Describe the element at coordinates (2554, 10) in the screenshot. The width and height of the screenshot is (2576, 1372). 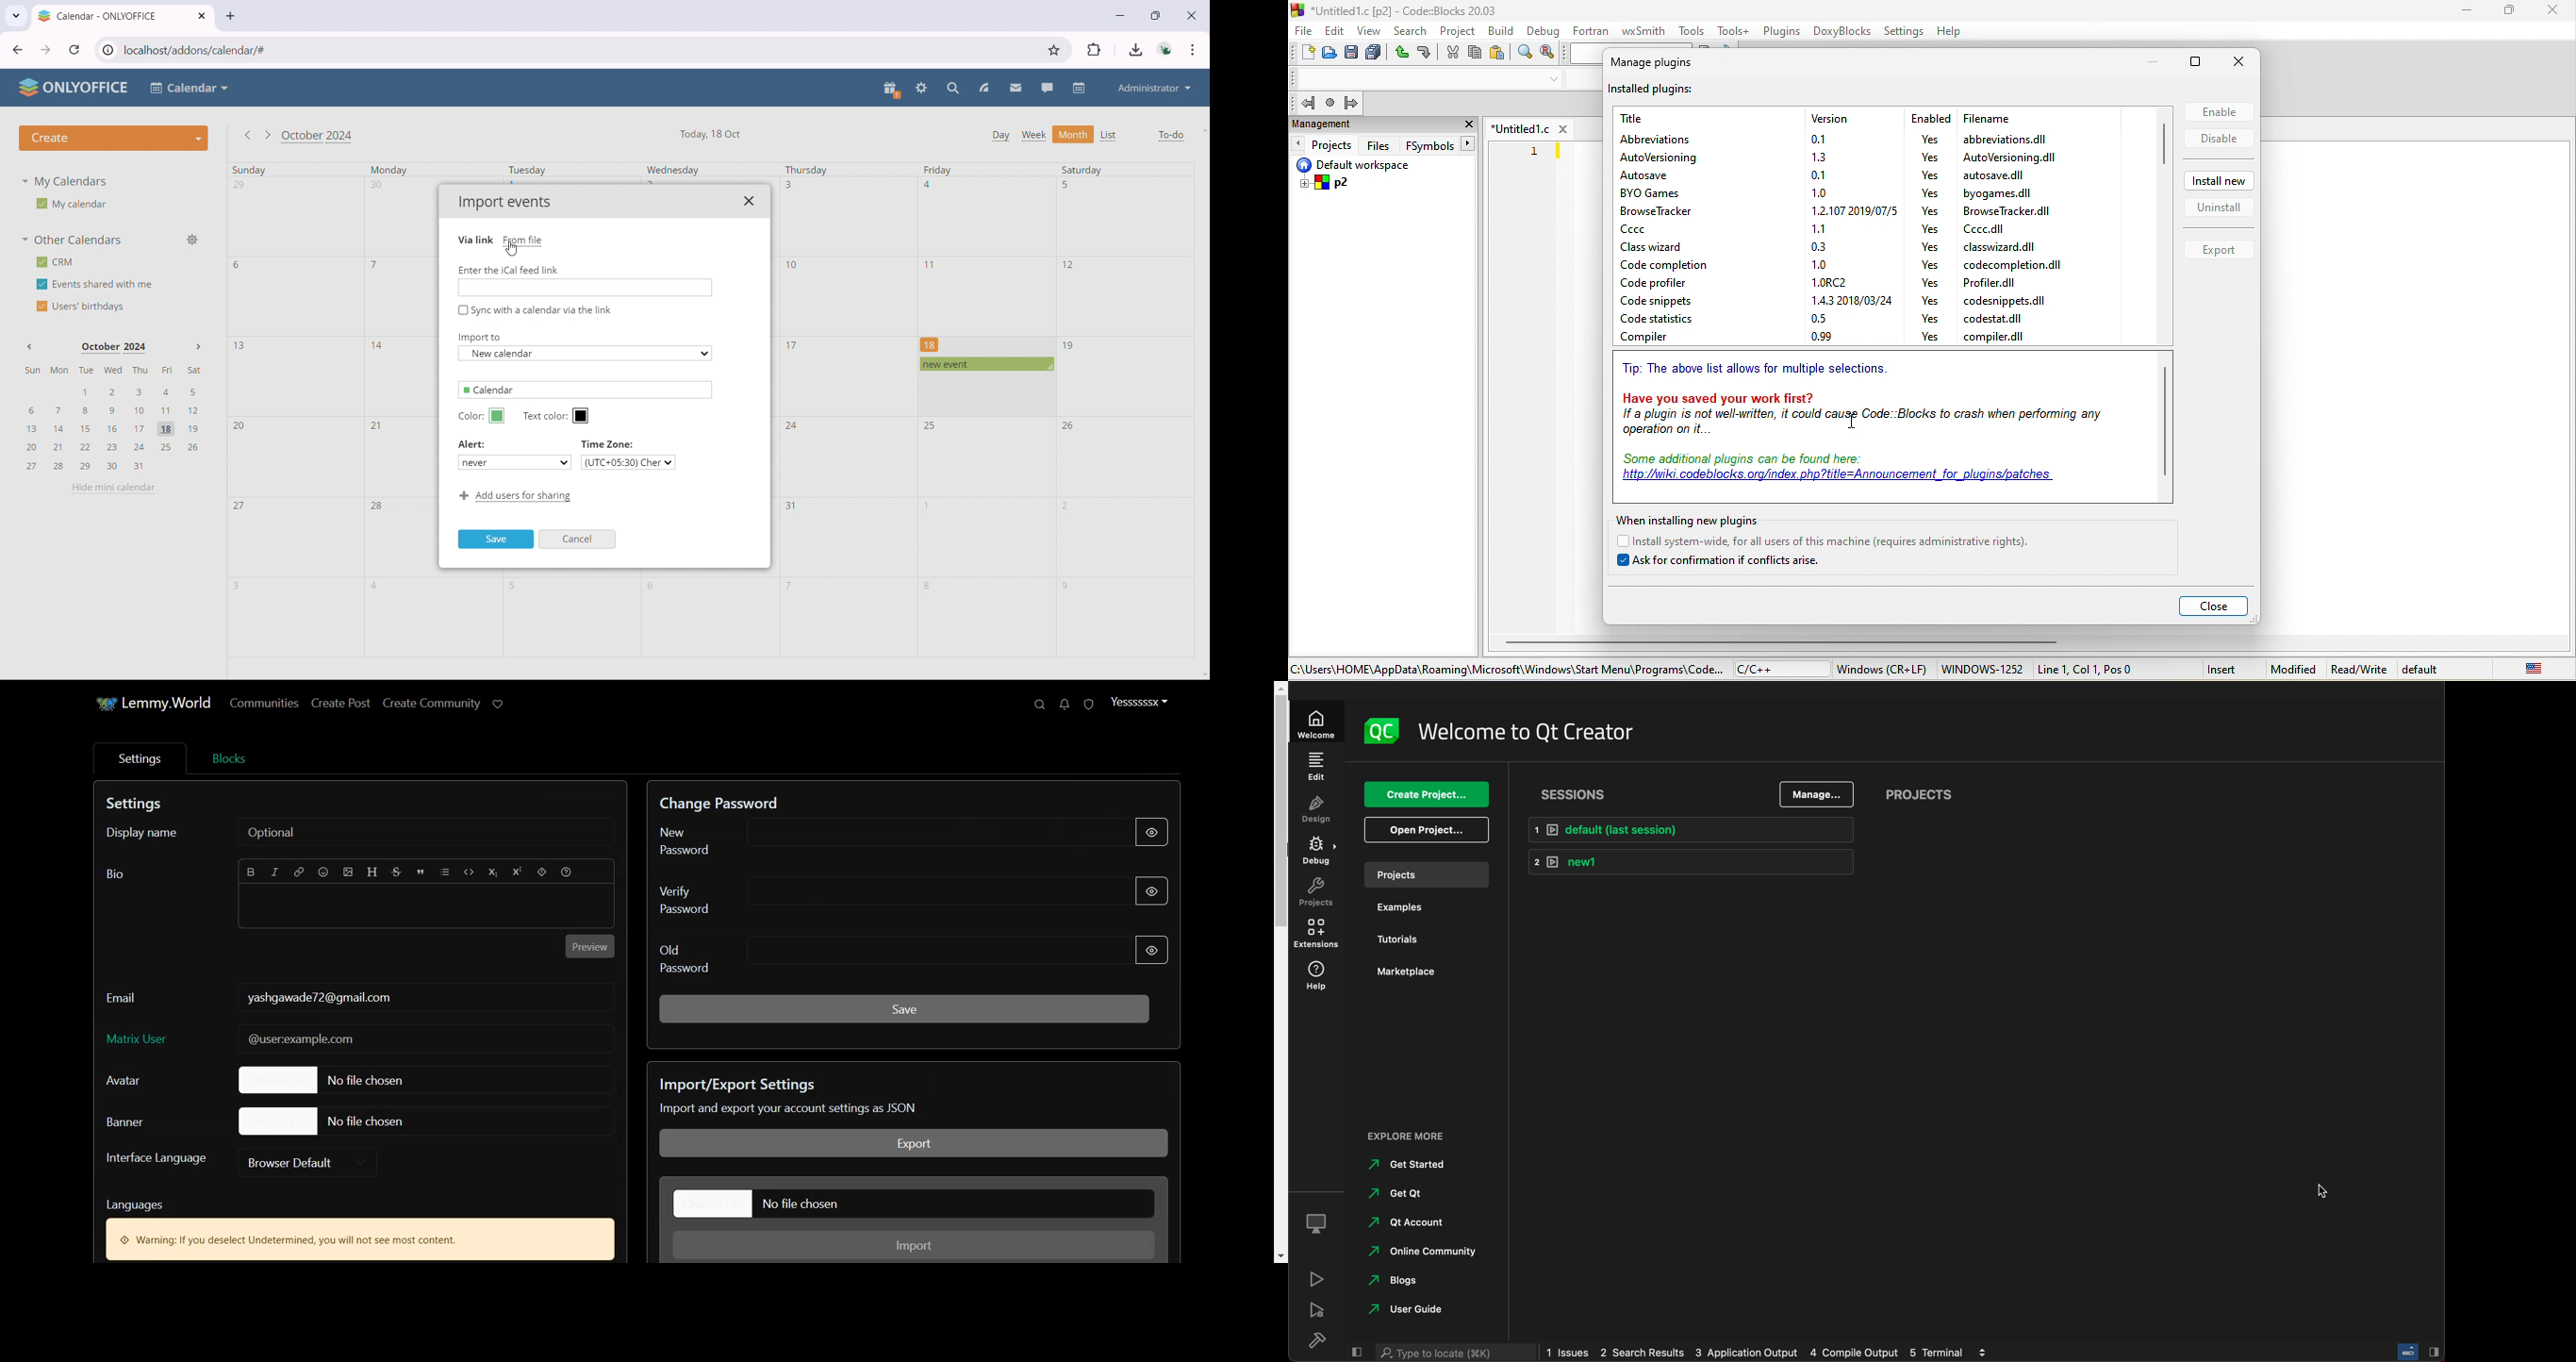
I see `close` at that location.